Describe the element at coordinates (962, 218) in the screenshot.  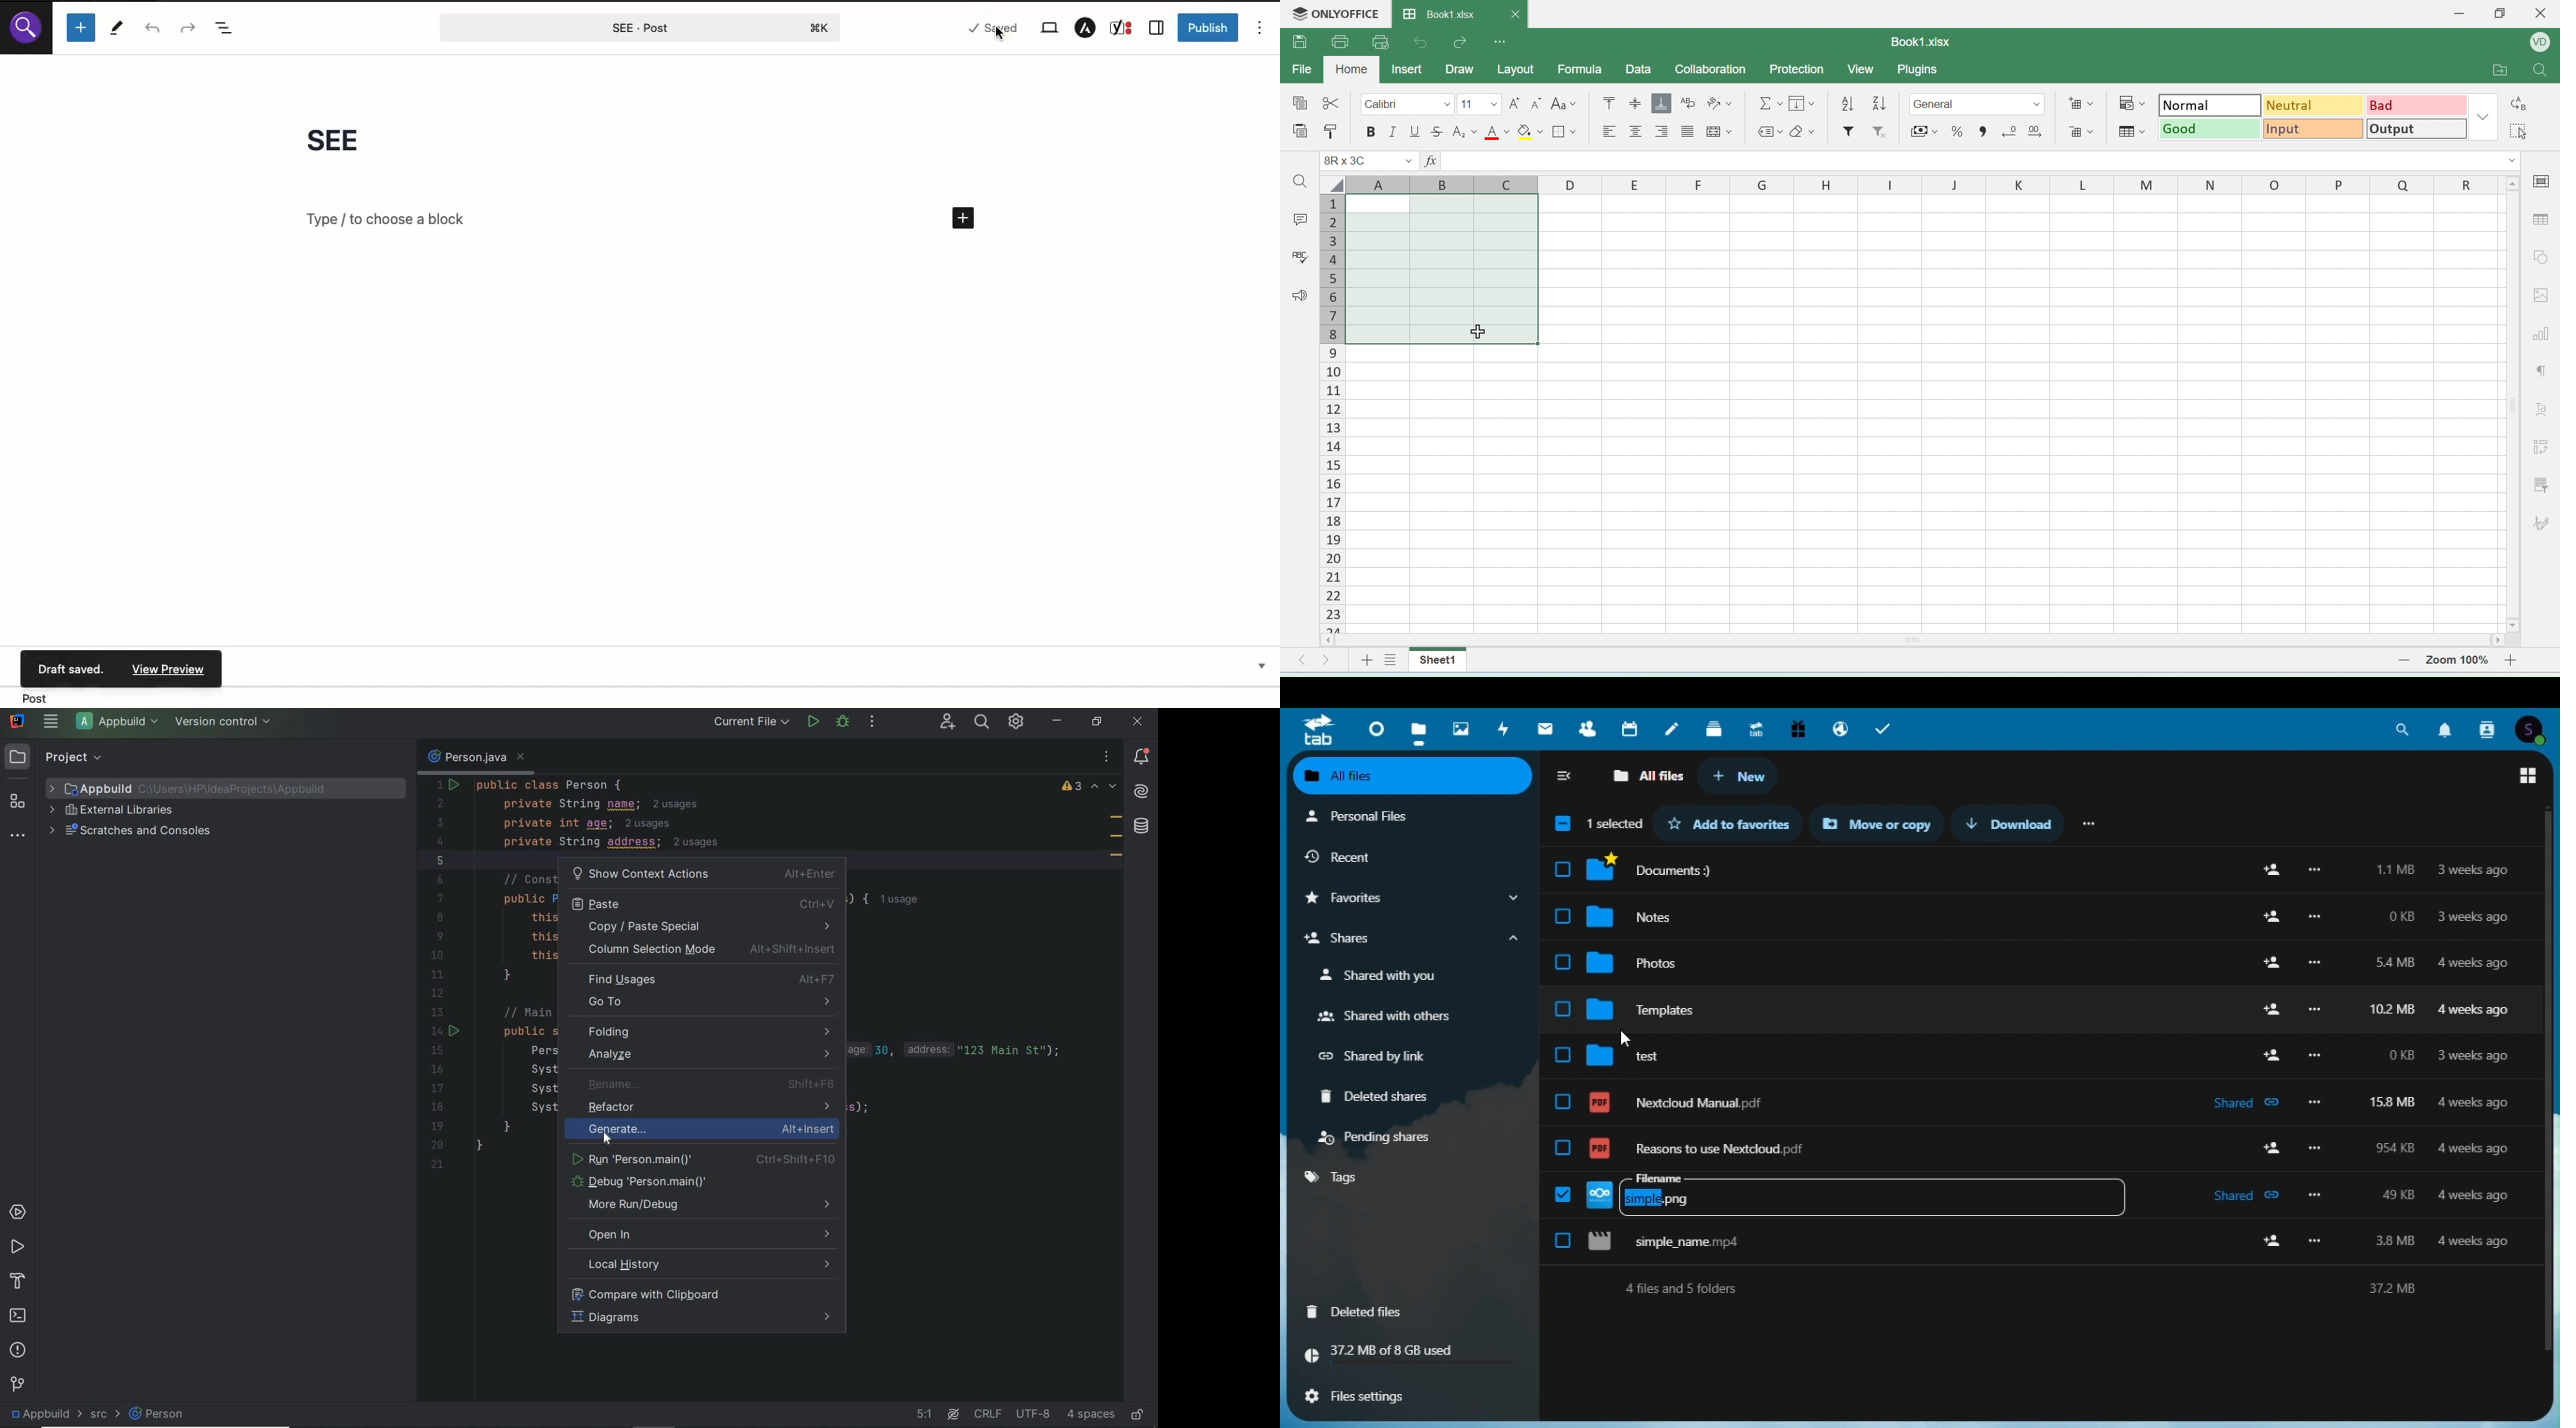
I see `Add new block` at that location.